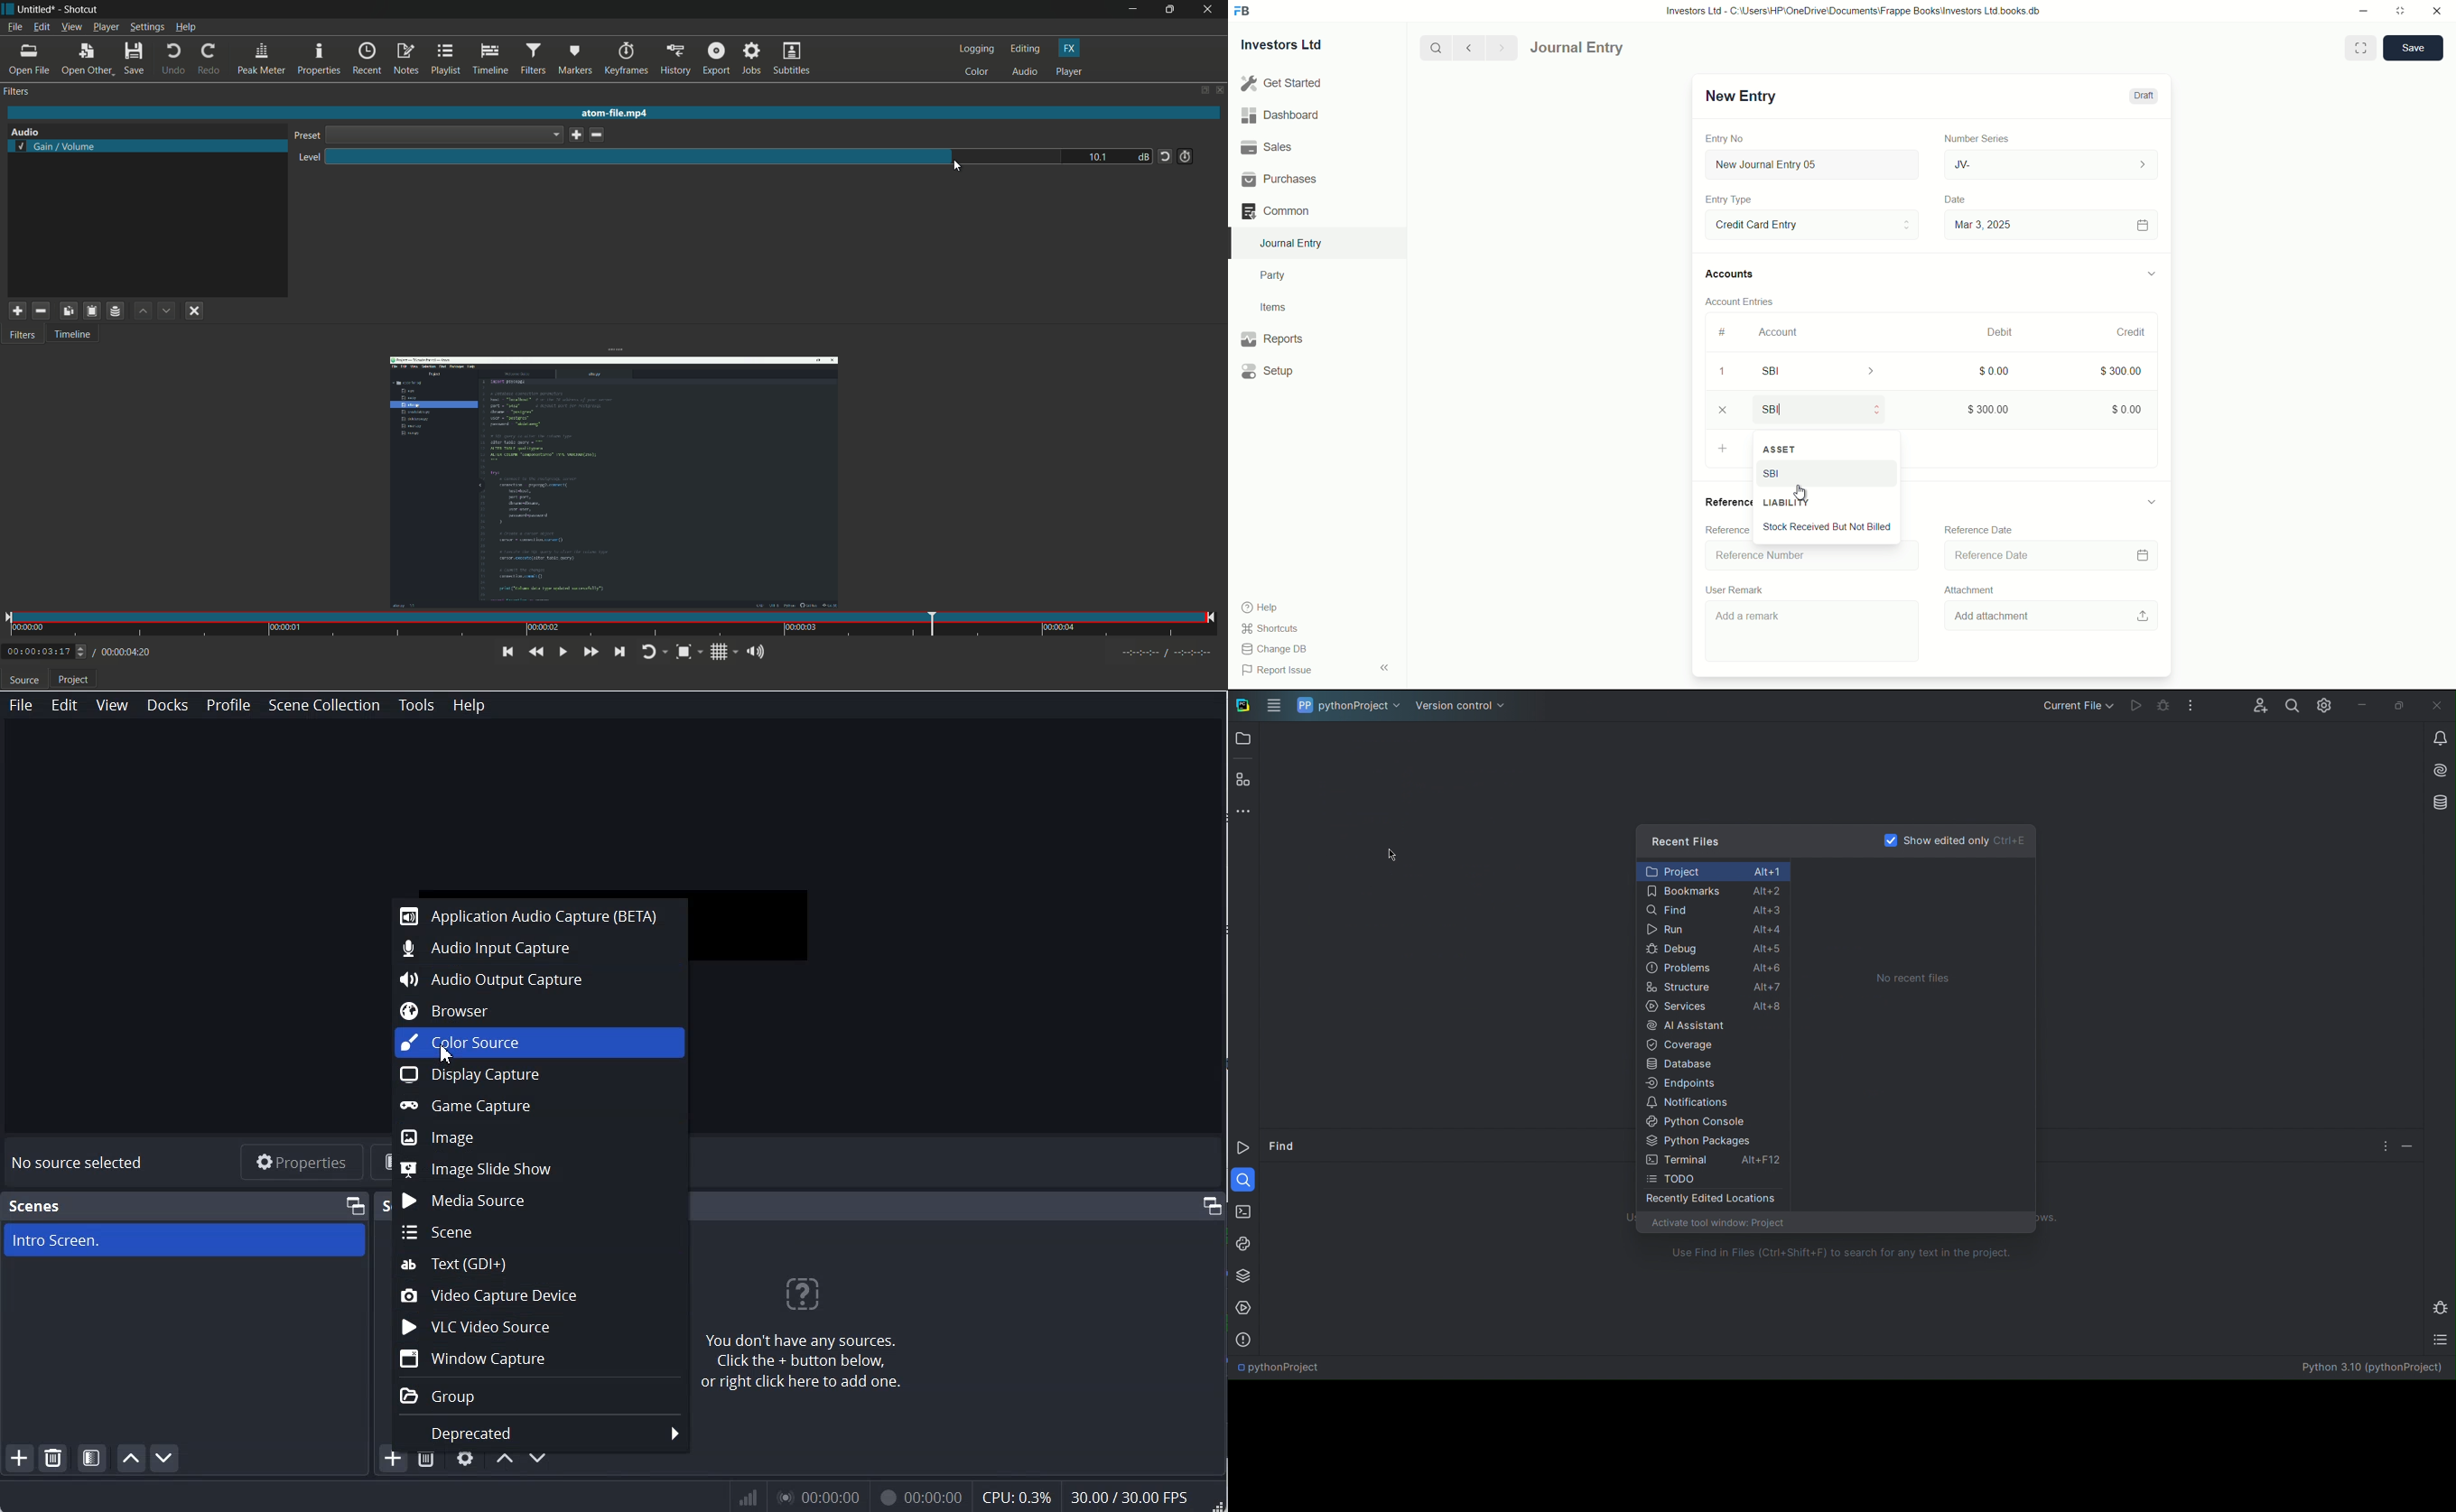  I want to click on Attachment, so click(1969, 590).